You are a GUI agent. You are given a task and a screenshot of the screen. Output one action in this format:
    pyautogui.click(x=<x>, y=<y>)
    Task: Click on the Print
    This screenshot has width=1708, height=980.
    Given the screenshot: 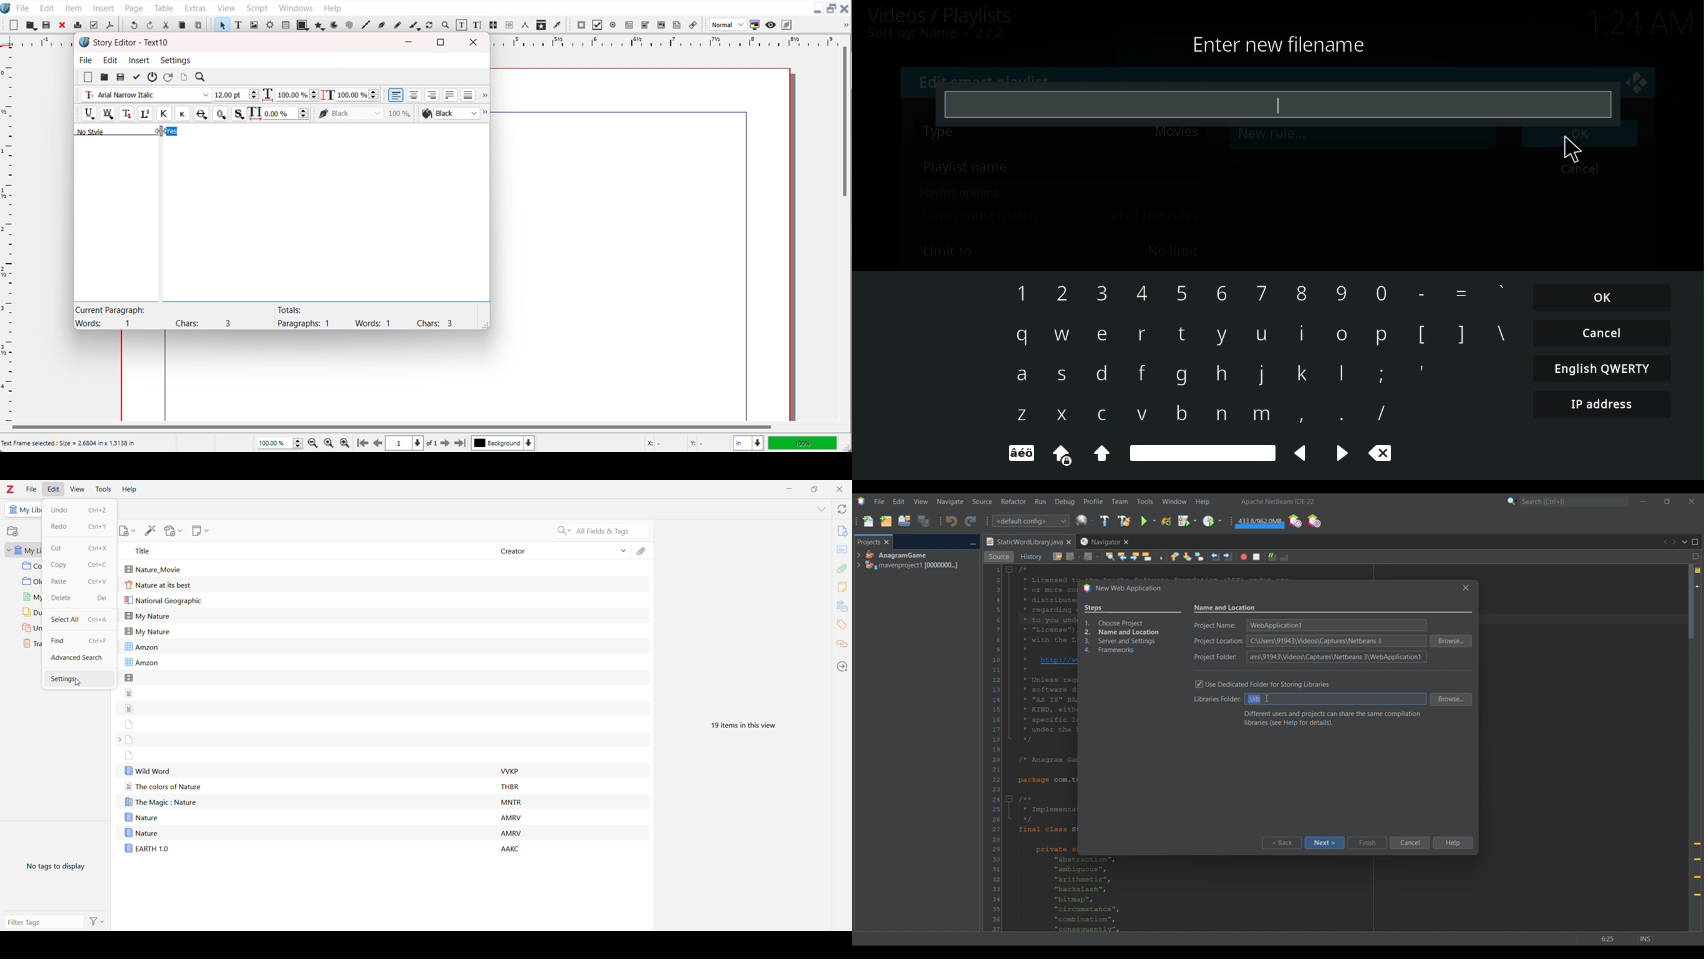 What is the action you would take?
    pyautogui.click(x=78, y=24)
    